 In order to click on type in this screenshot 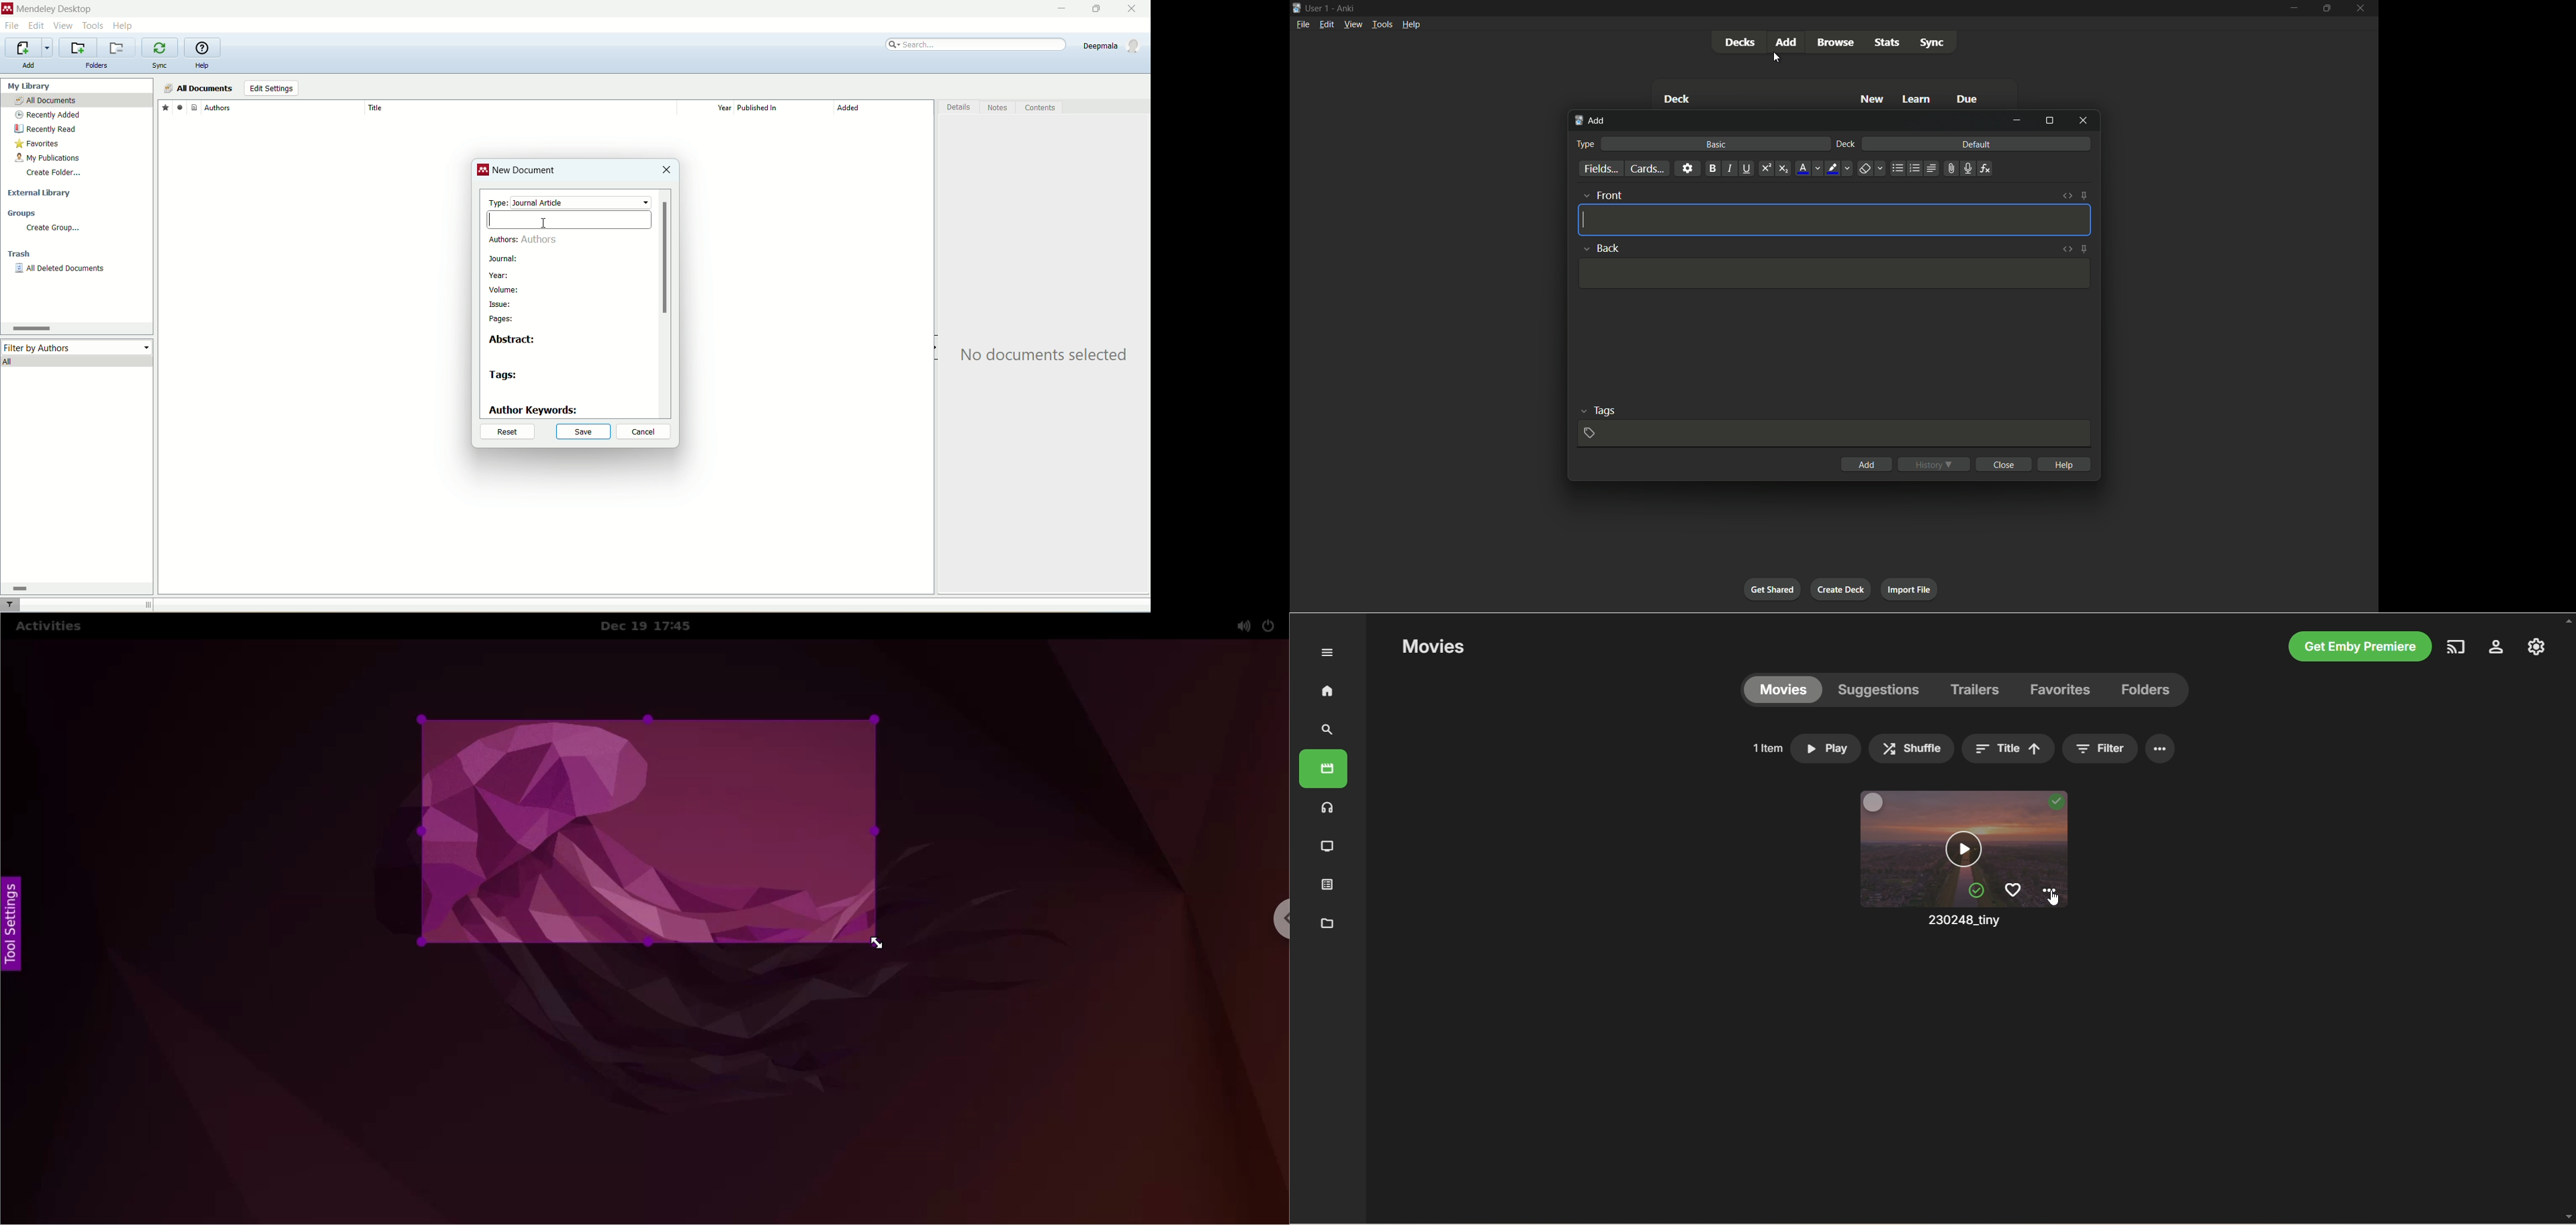, I will do `click(571, 202)`.